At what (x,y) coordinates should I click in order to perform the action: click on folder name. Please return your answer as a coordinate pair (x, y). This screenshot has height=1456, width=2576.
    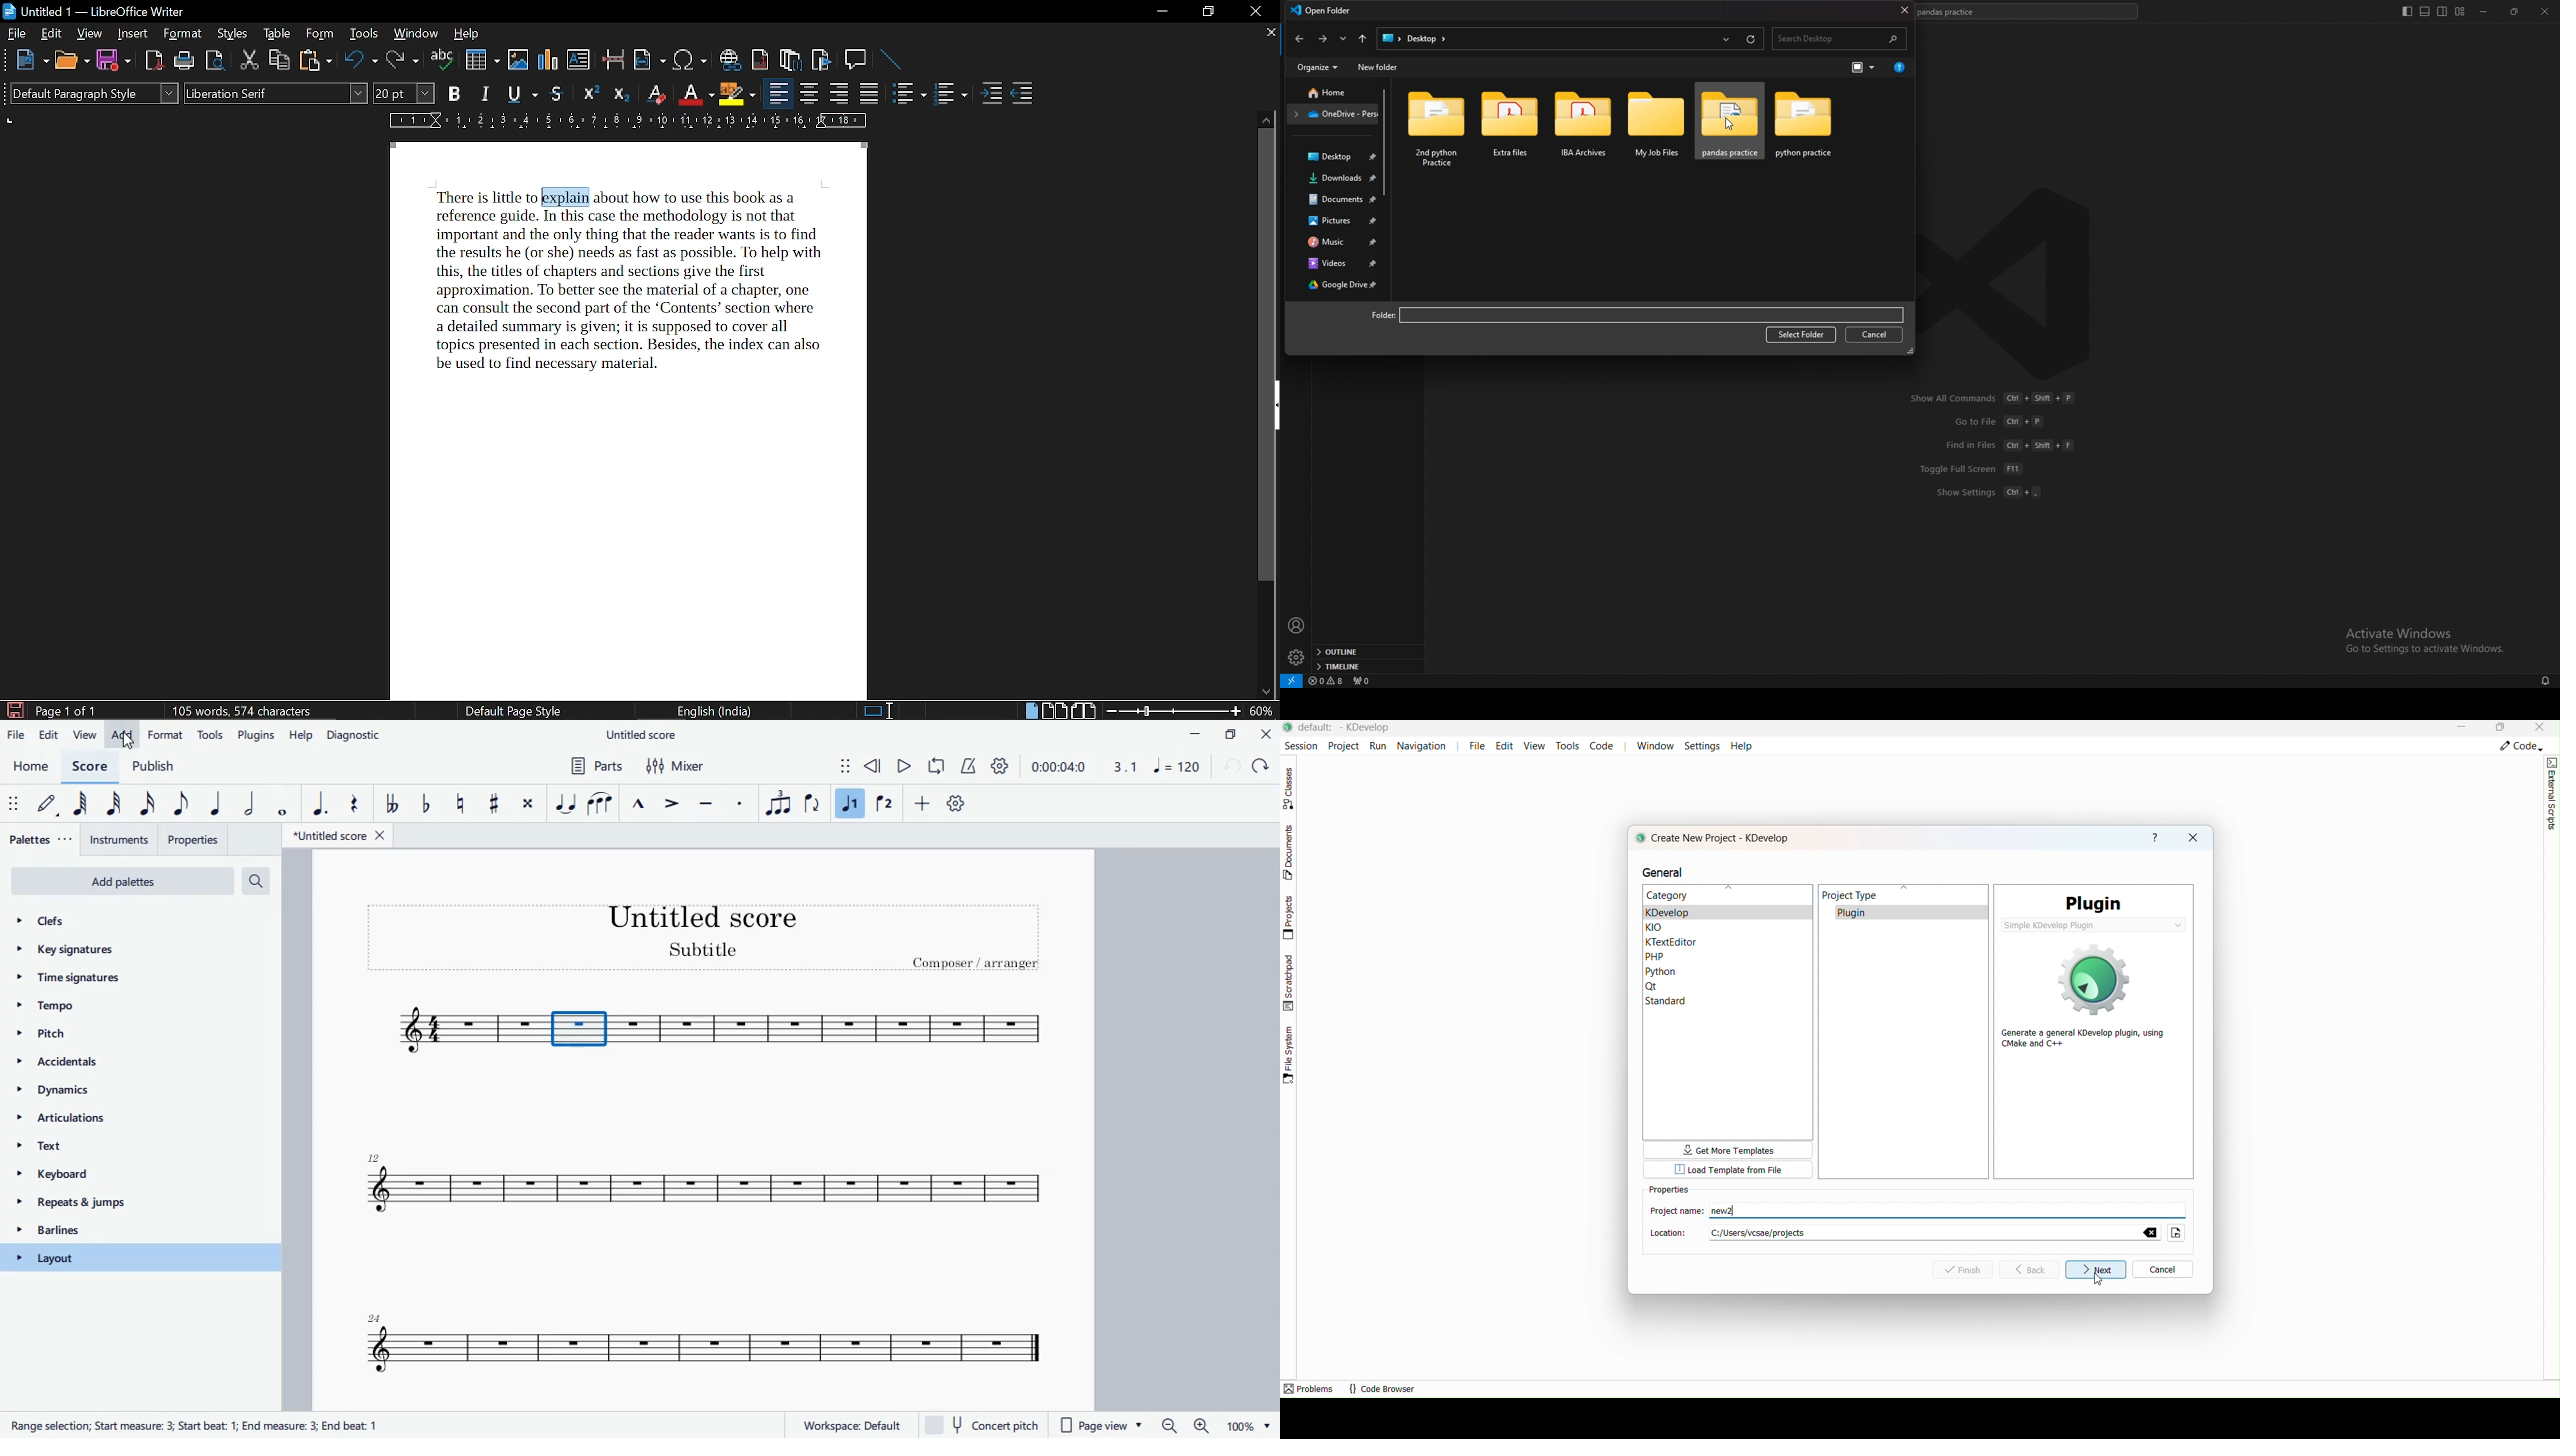
    Looking at the image, I should click on (1651, 317).